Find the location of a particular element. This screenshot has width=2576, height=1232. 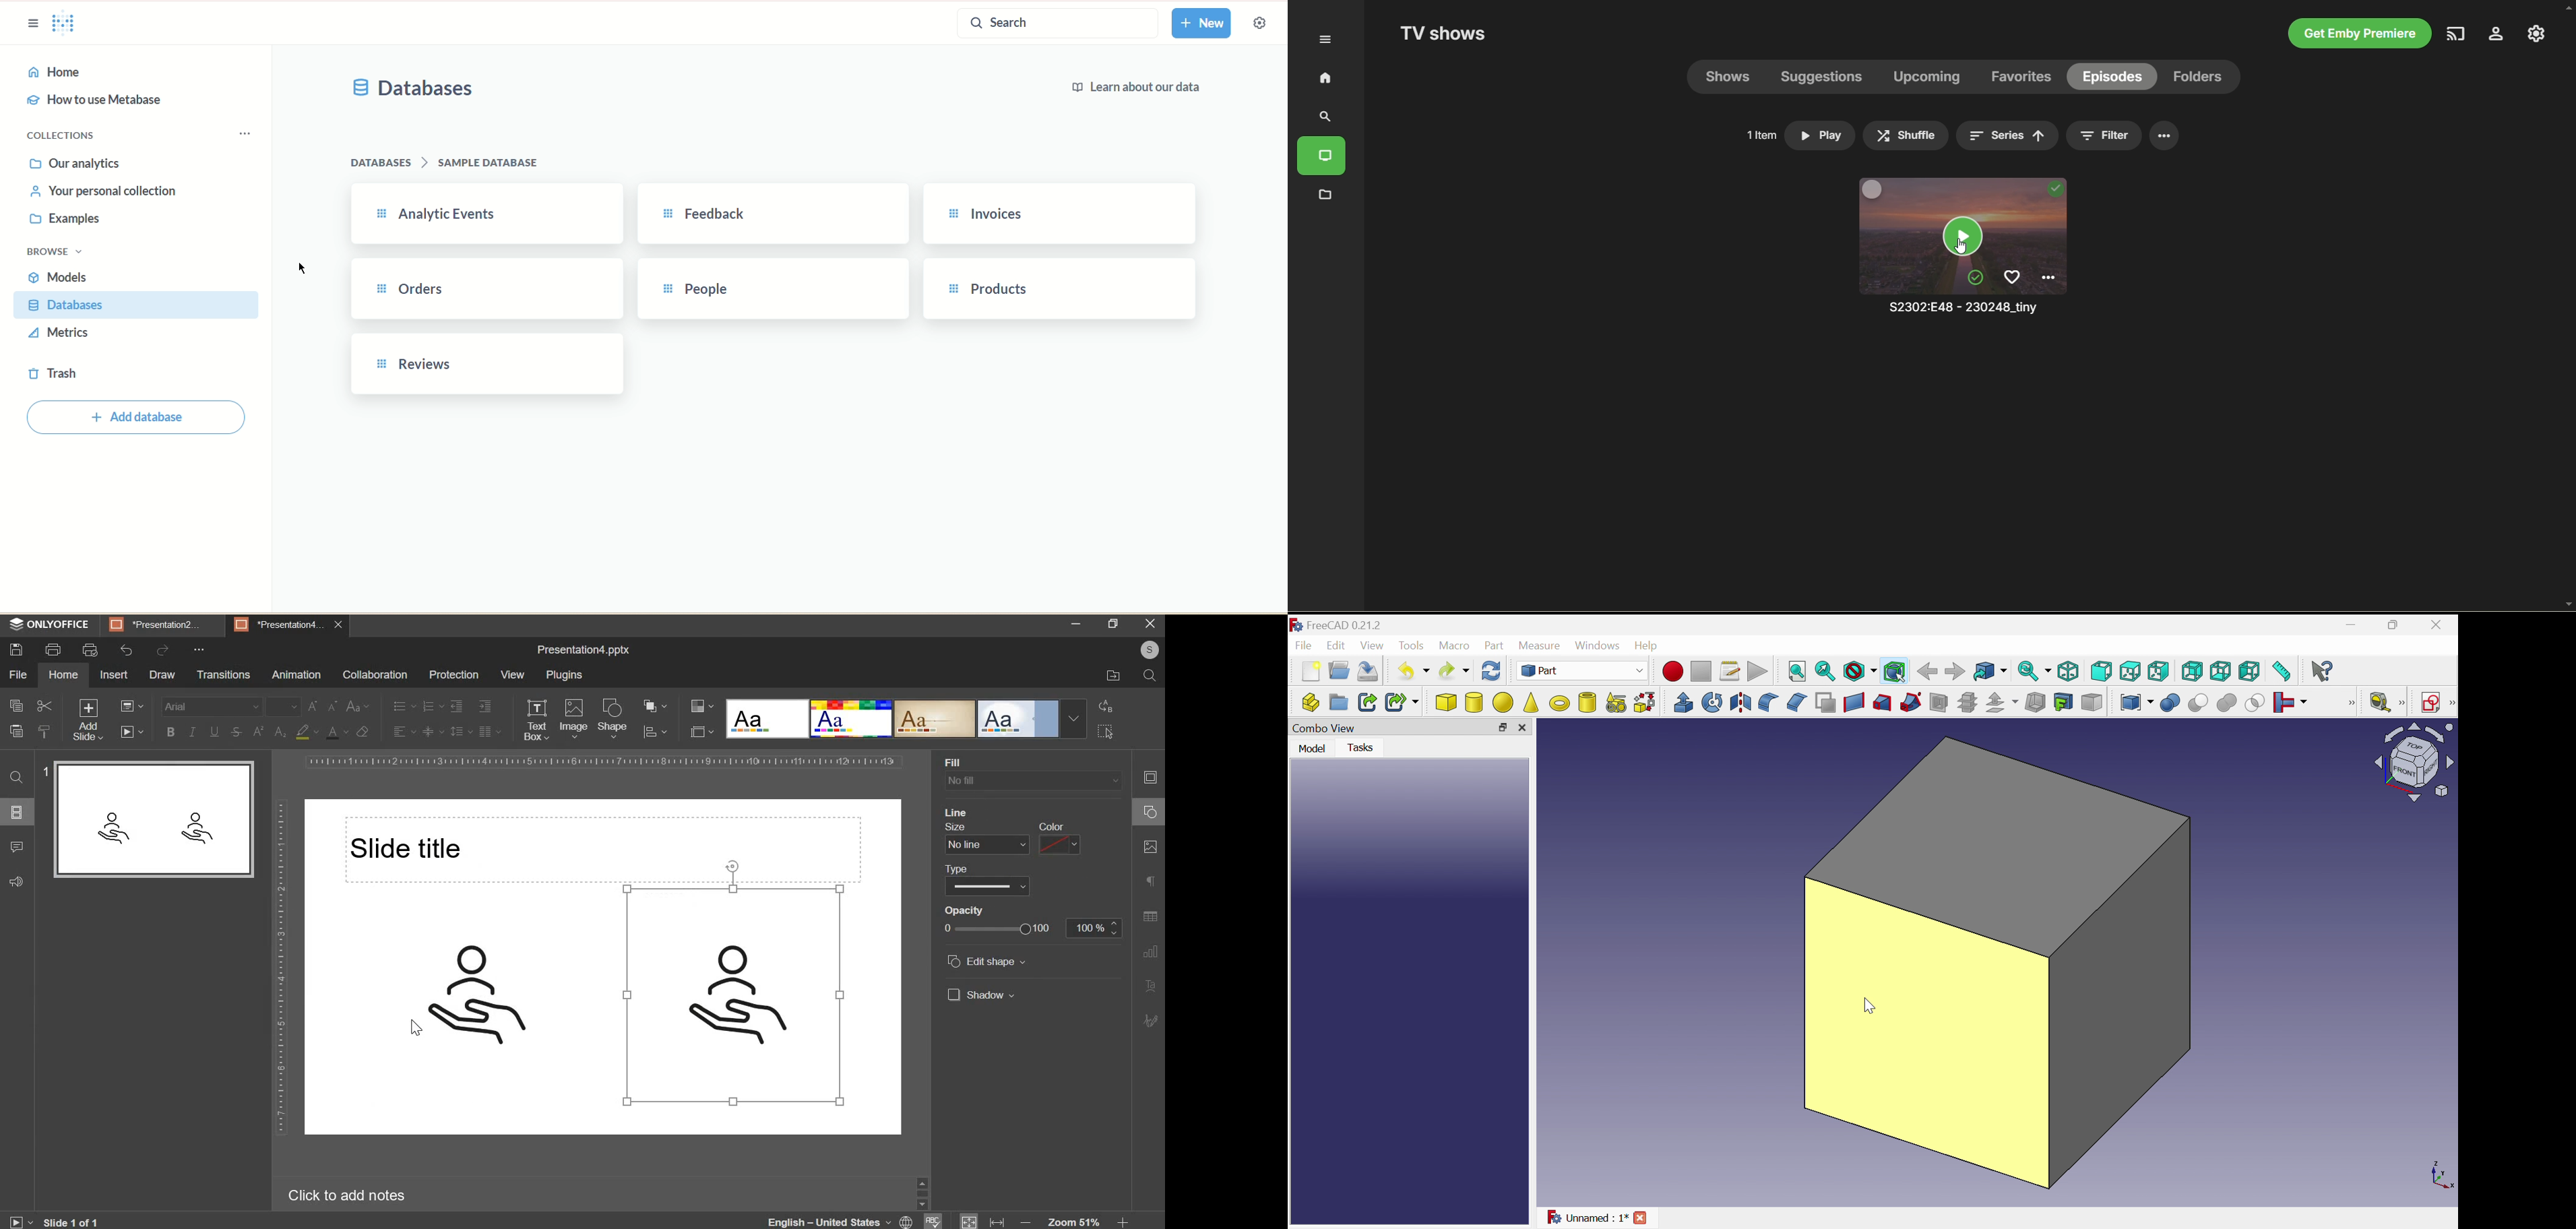

Left is located at coordinates (2250, 672).